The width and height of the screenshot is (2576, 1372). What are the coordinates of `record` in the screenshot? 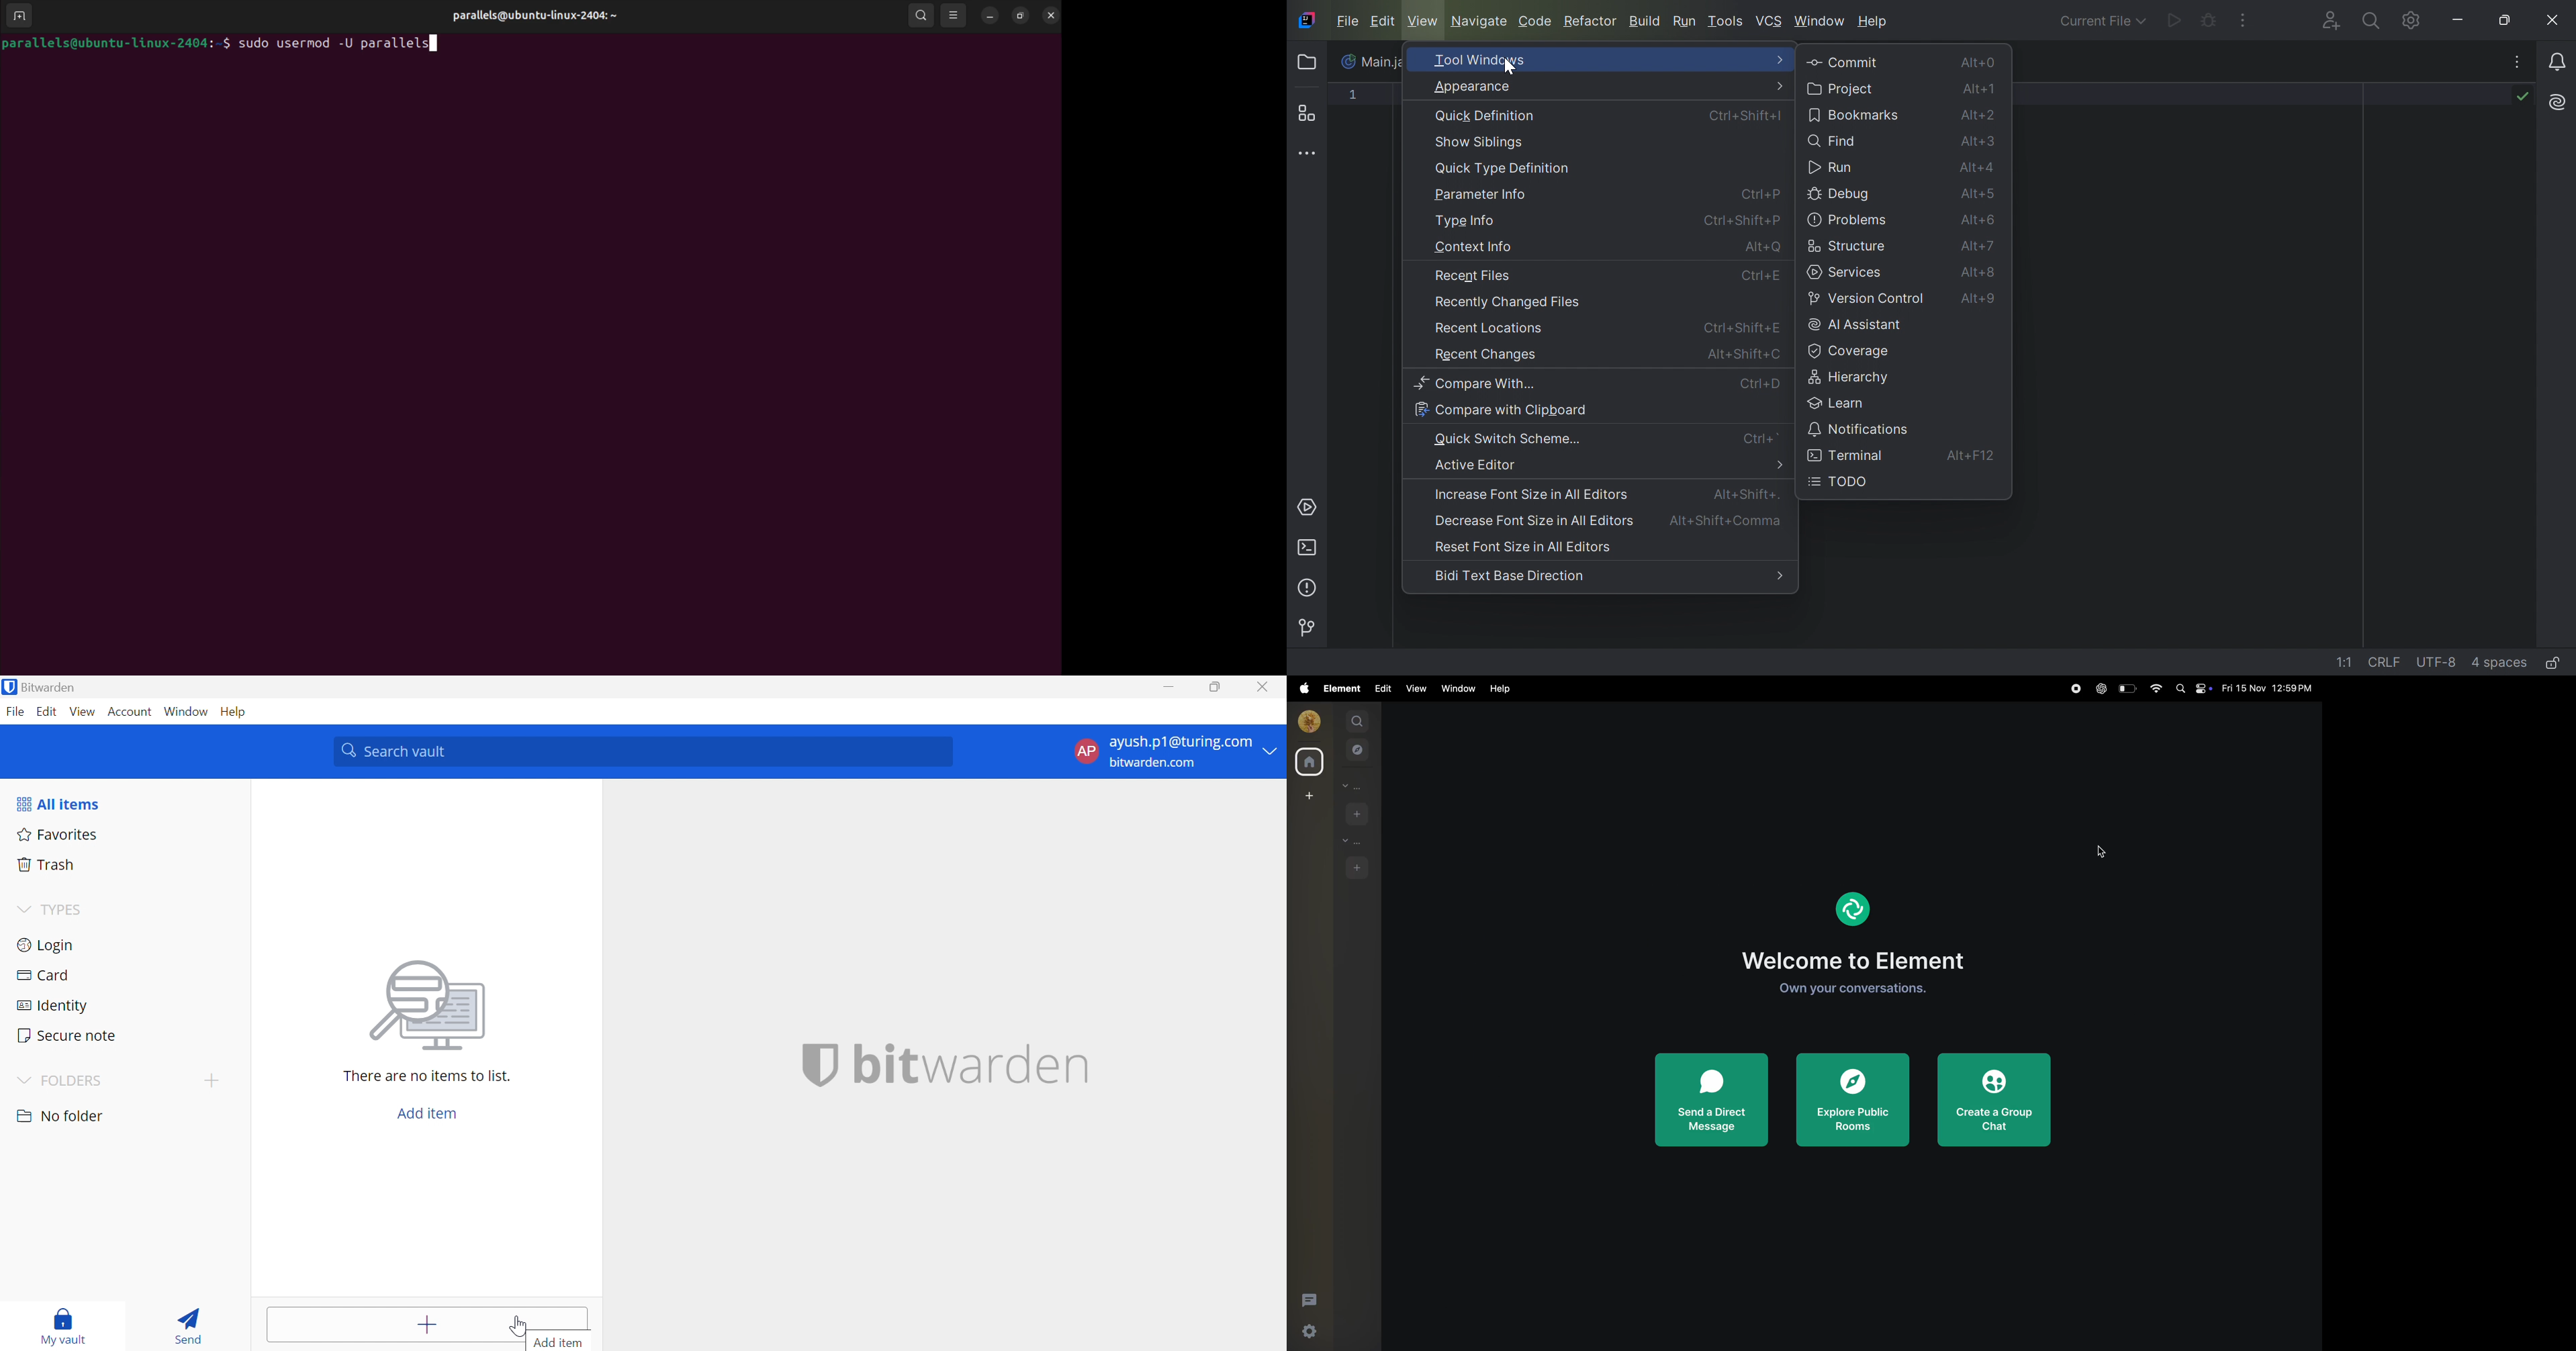 It's located at (2074, 689).